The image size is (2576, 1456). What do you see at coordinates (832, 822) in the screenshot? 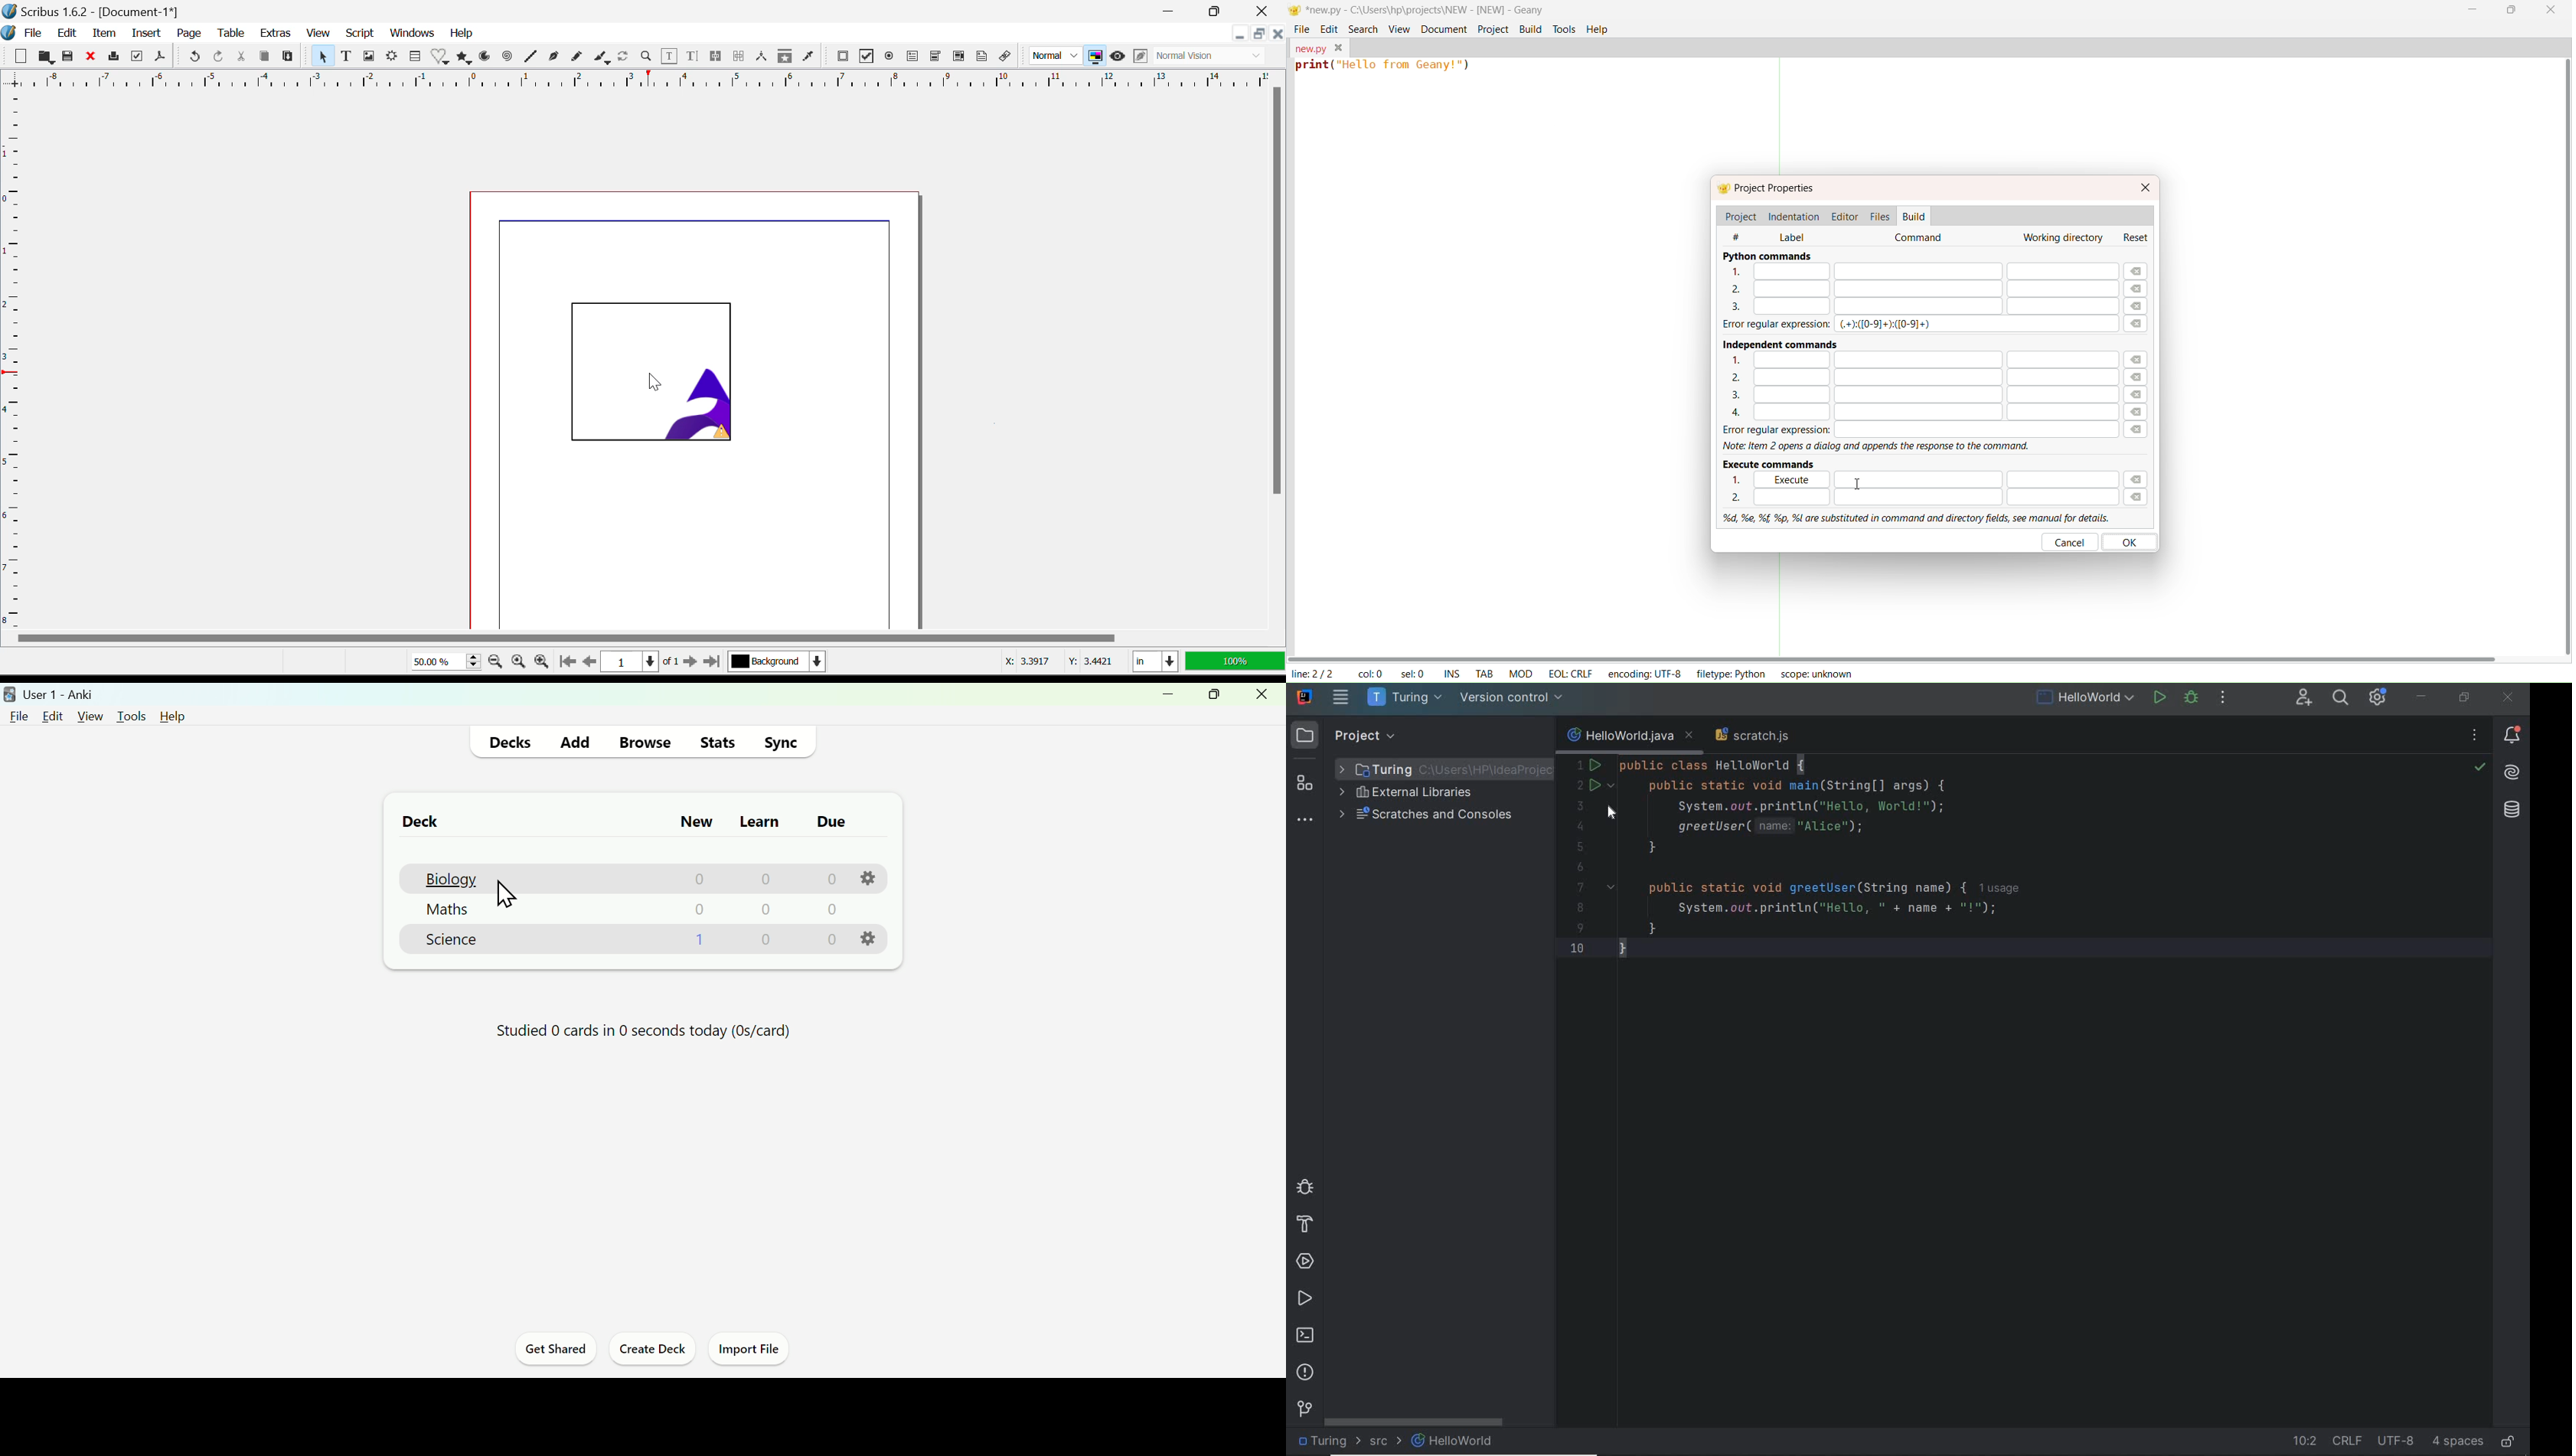
I see `due` at bounding box center [832, 822].